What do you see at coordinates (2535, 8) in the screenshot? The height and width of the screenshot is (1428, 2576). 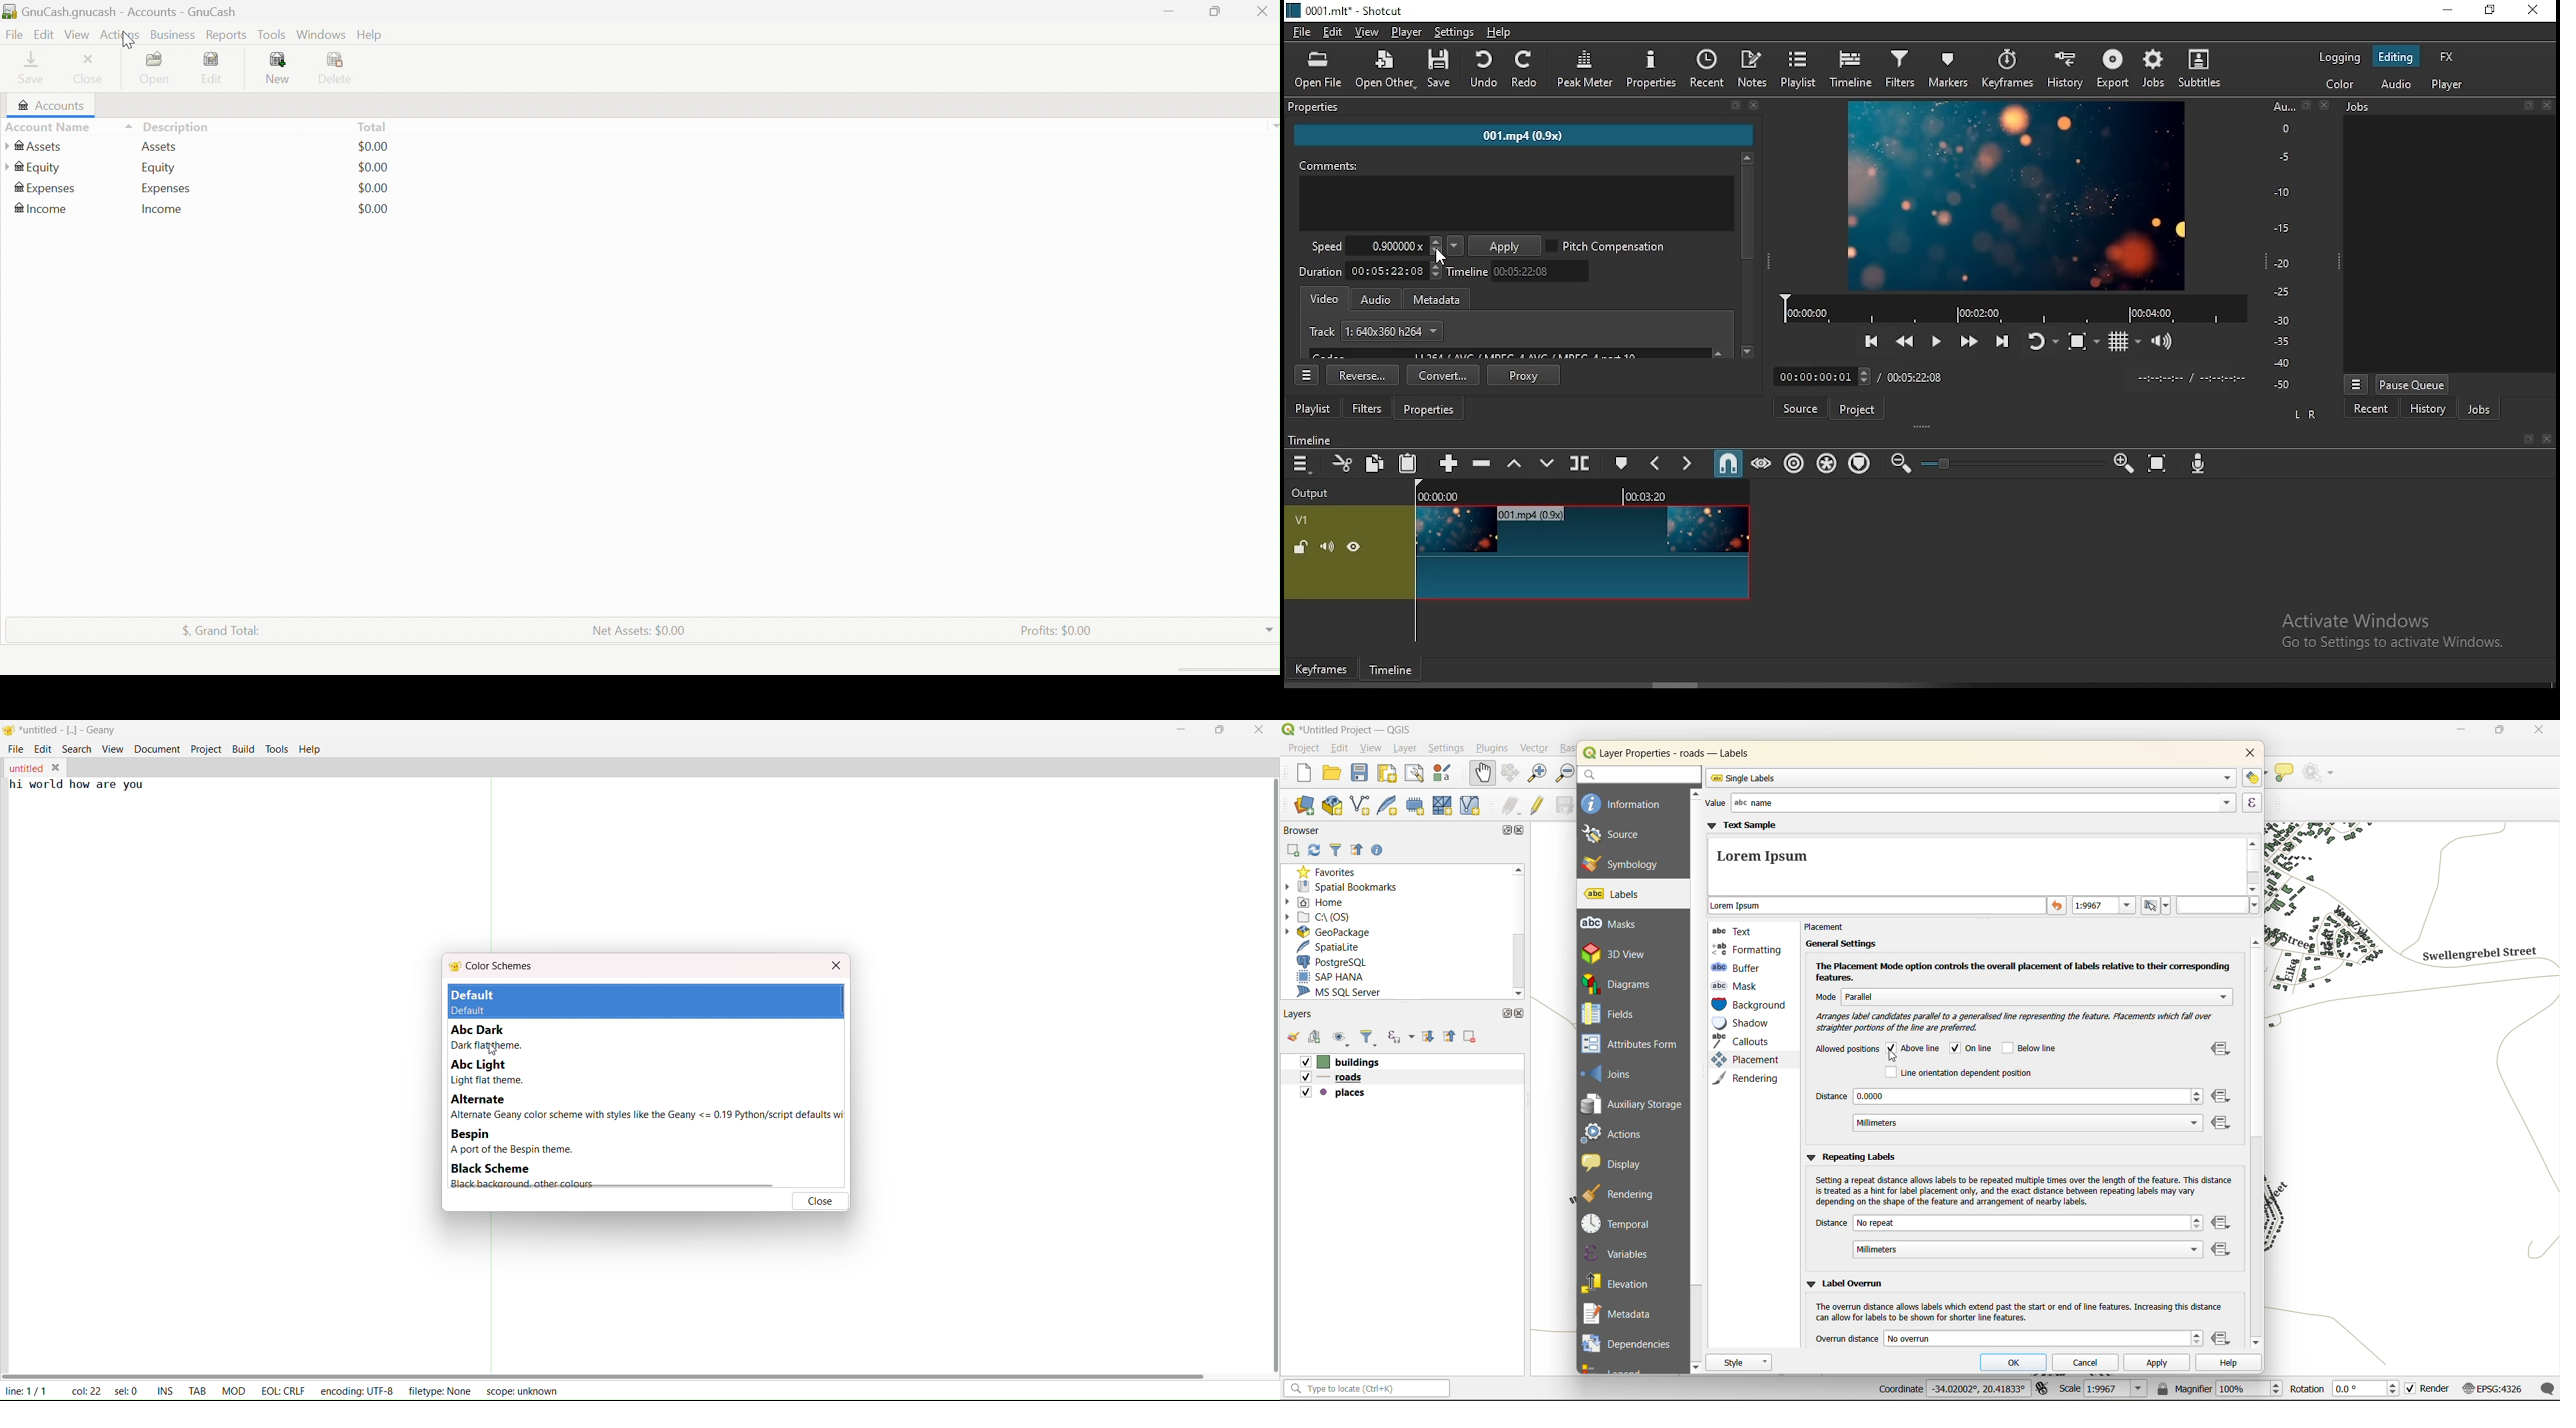 I see `close window` at bounding box center [2535, 8].